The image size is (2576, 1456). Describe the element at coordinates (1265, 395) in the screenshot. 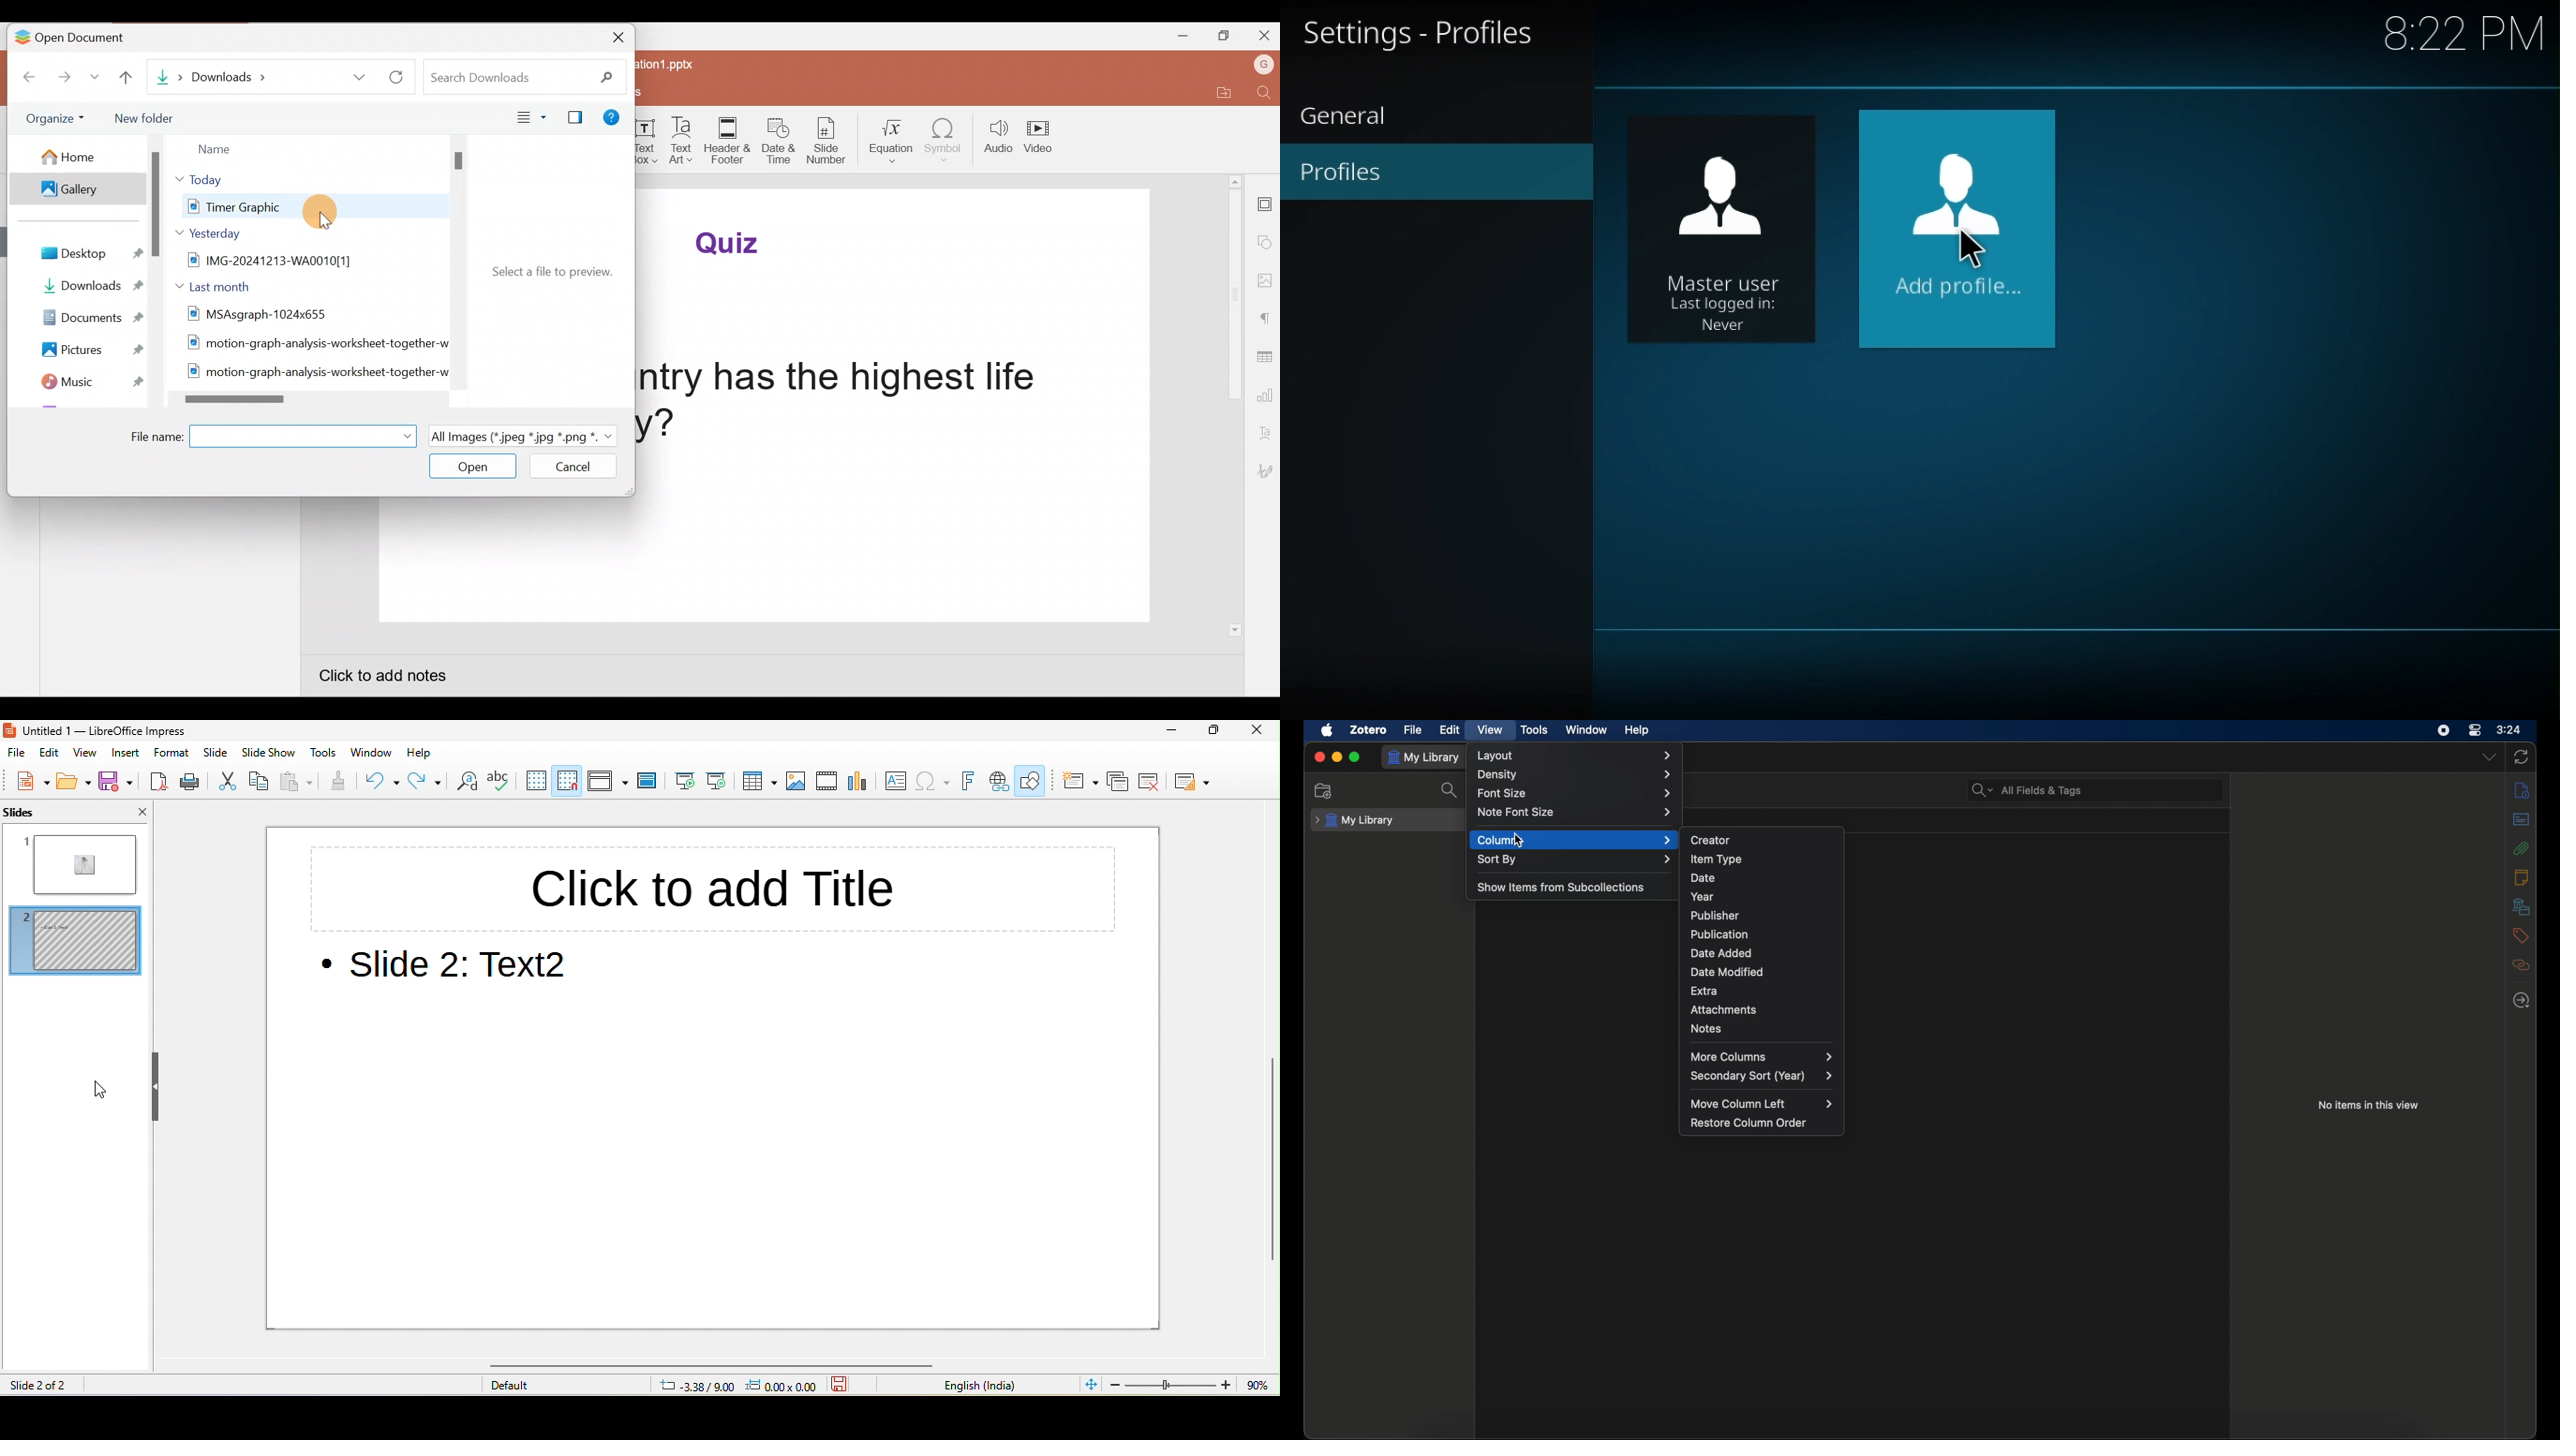

I see `Chart settings` at that location.